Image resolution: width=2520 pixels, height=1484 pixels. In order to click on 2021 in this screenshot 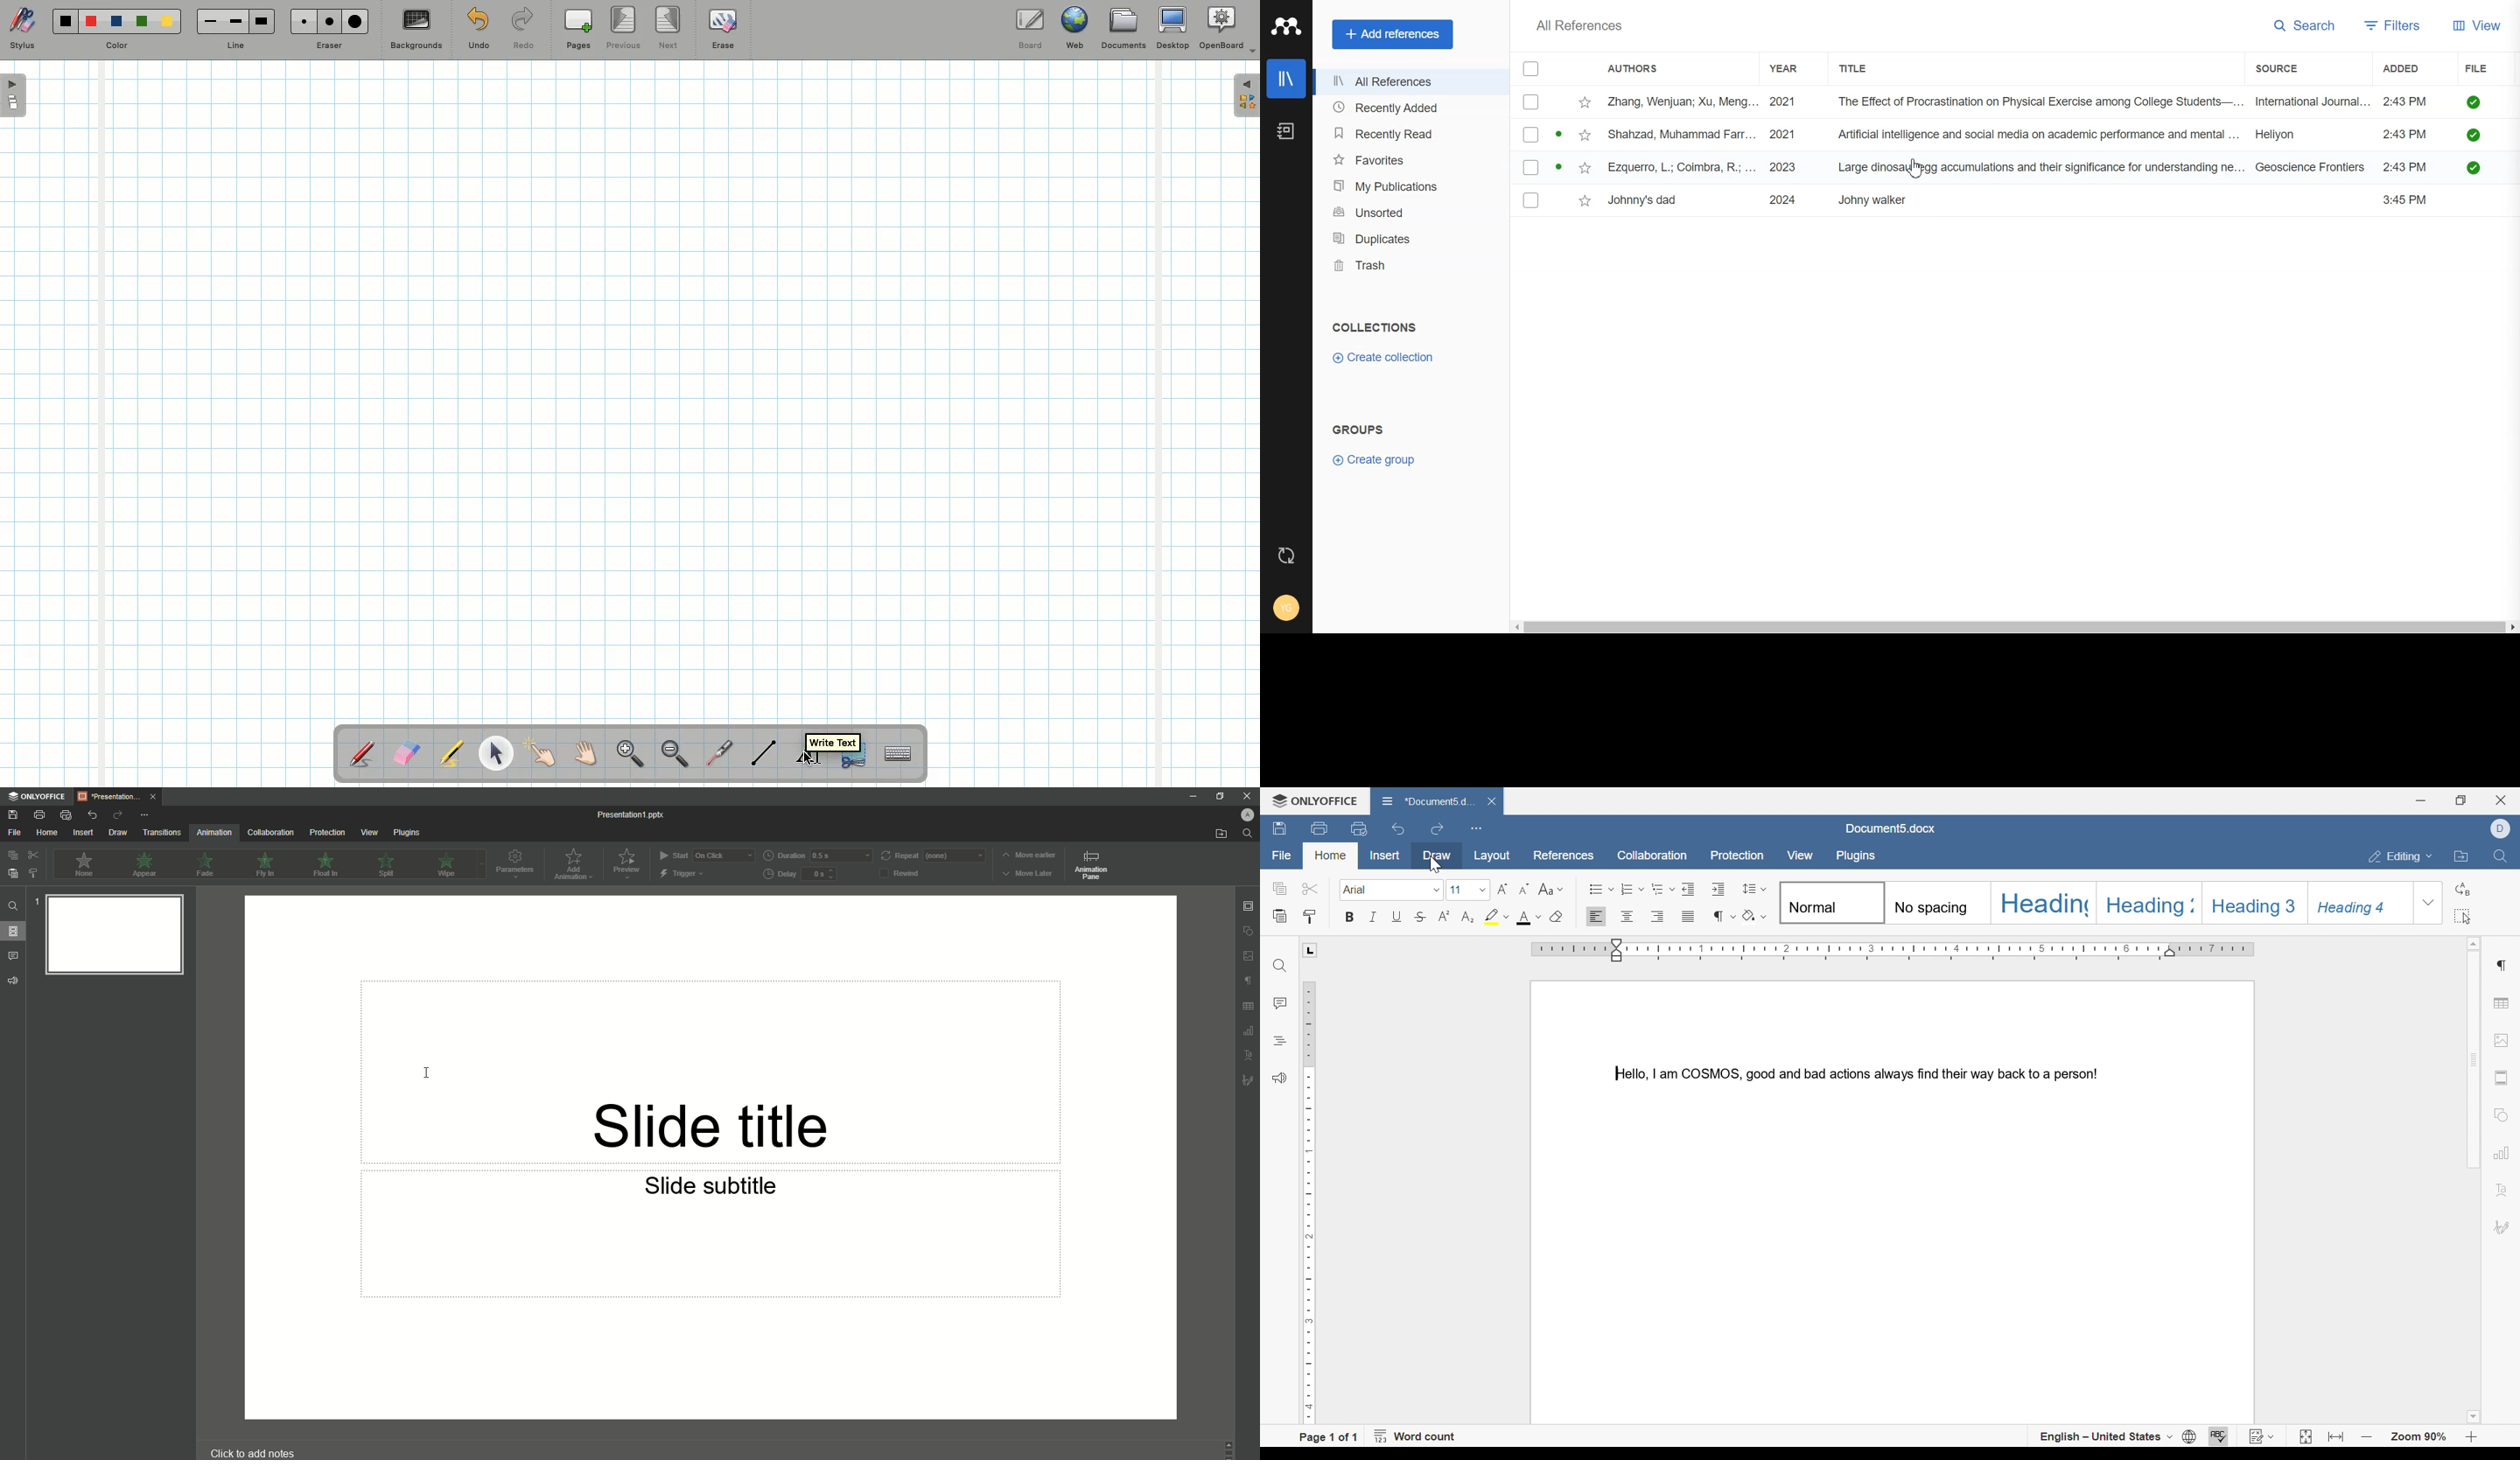, I will do `click(1780, 134)`.